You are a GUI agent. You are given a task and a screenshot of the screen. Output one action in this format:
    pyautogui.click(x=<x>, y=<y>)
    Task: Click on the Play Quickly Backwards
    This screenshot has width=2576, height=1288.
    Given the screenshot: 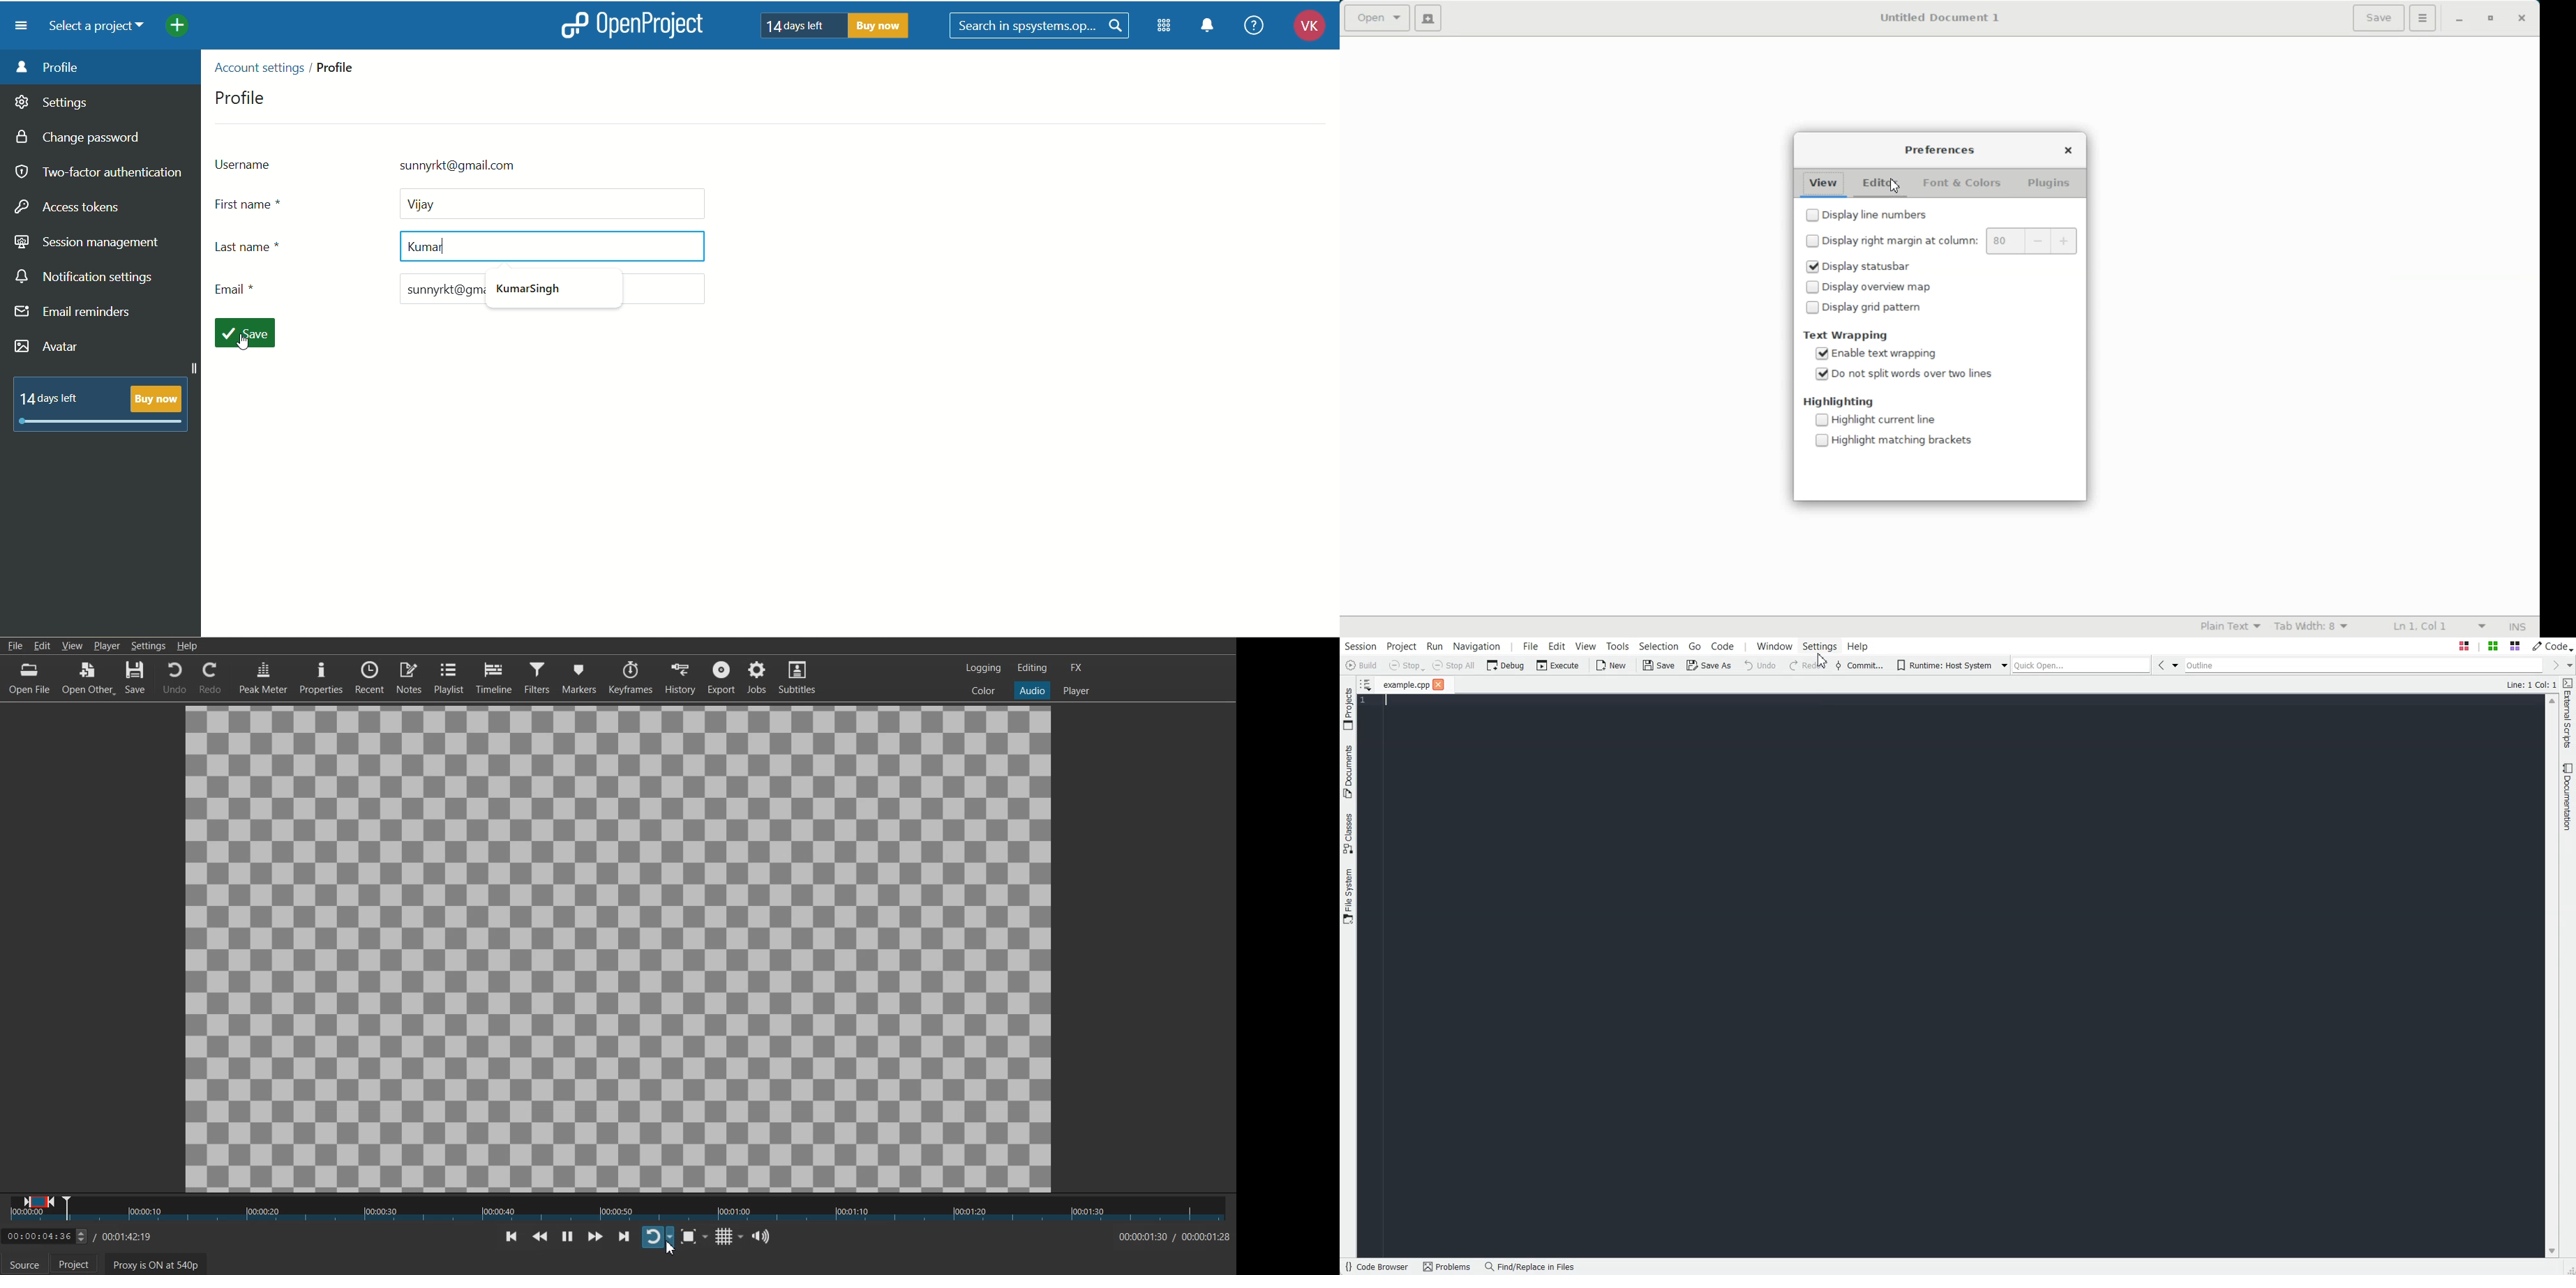 What is the action you would take?
    pyautogui.click(x=540, y=1236)
    